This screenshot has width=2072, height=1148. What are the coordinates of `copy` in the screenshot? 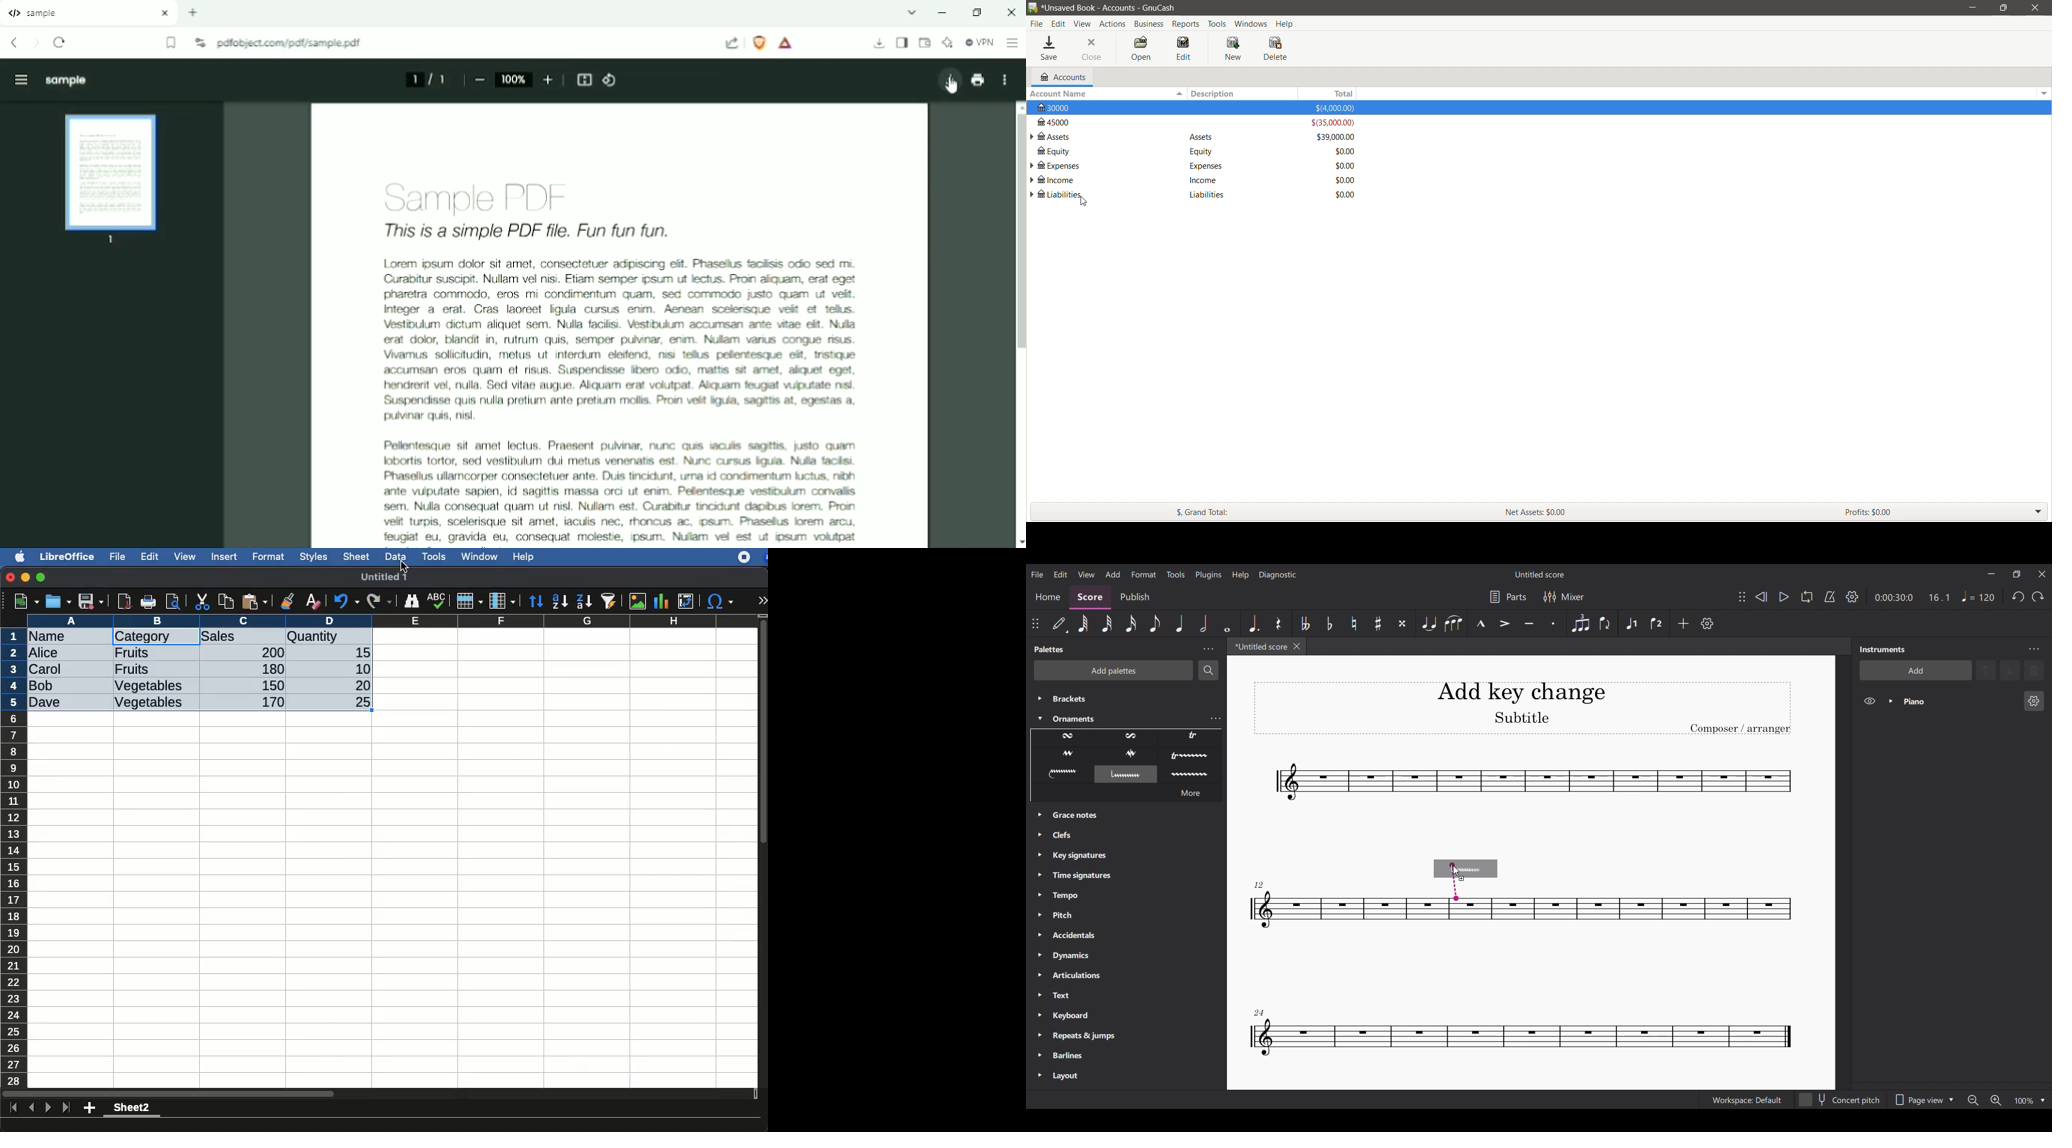 It's located at (228, 601).